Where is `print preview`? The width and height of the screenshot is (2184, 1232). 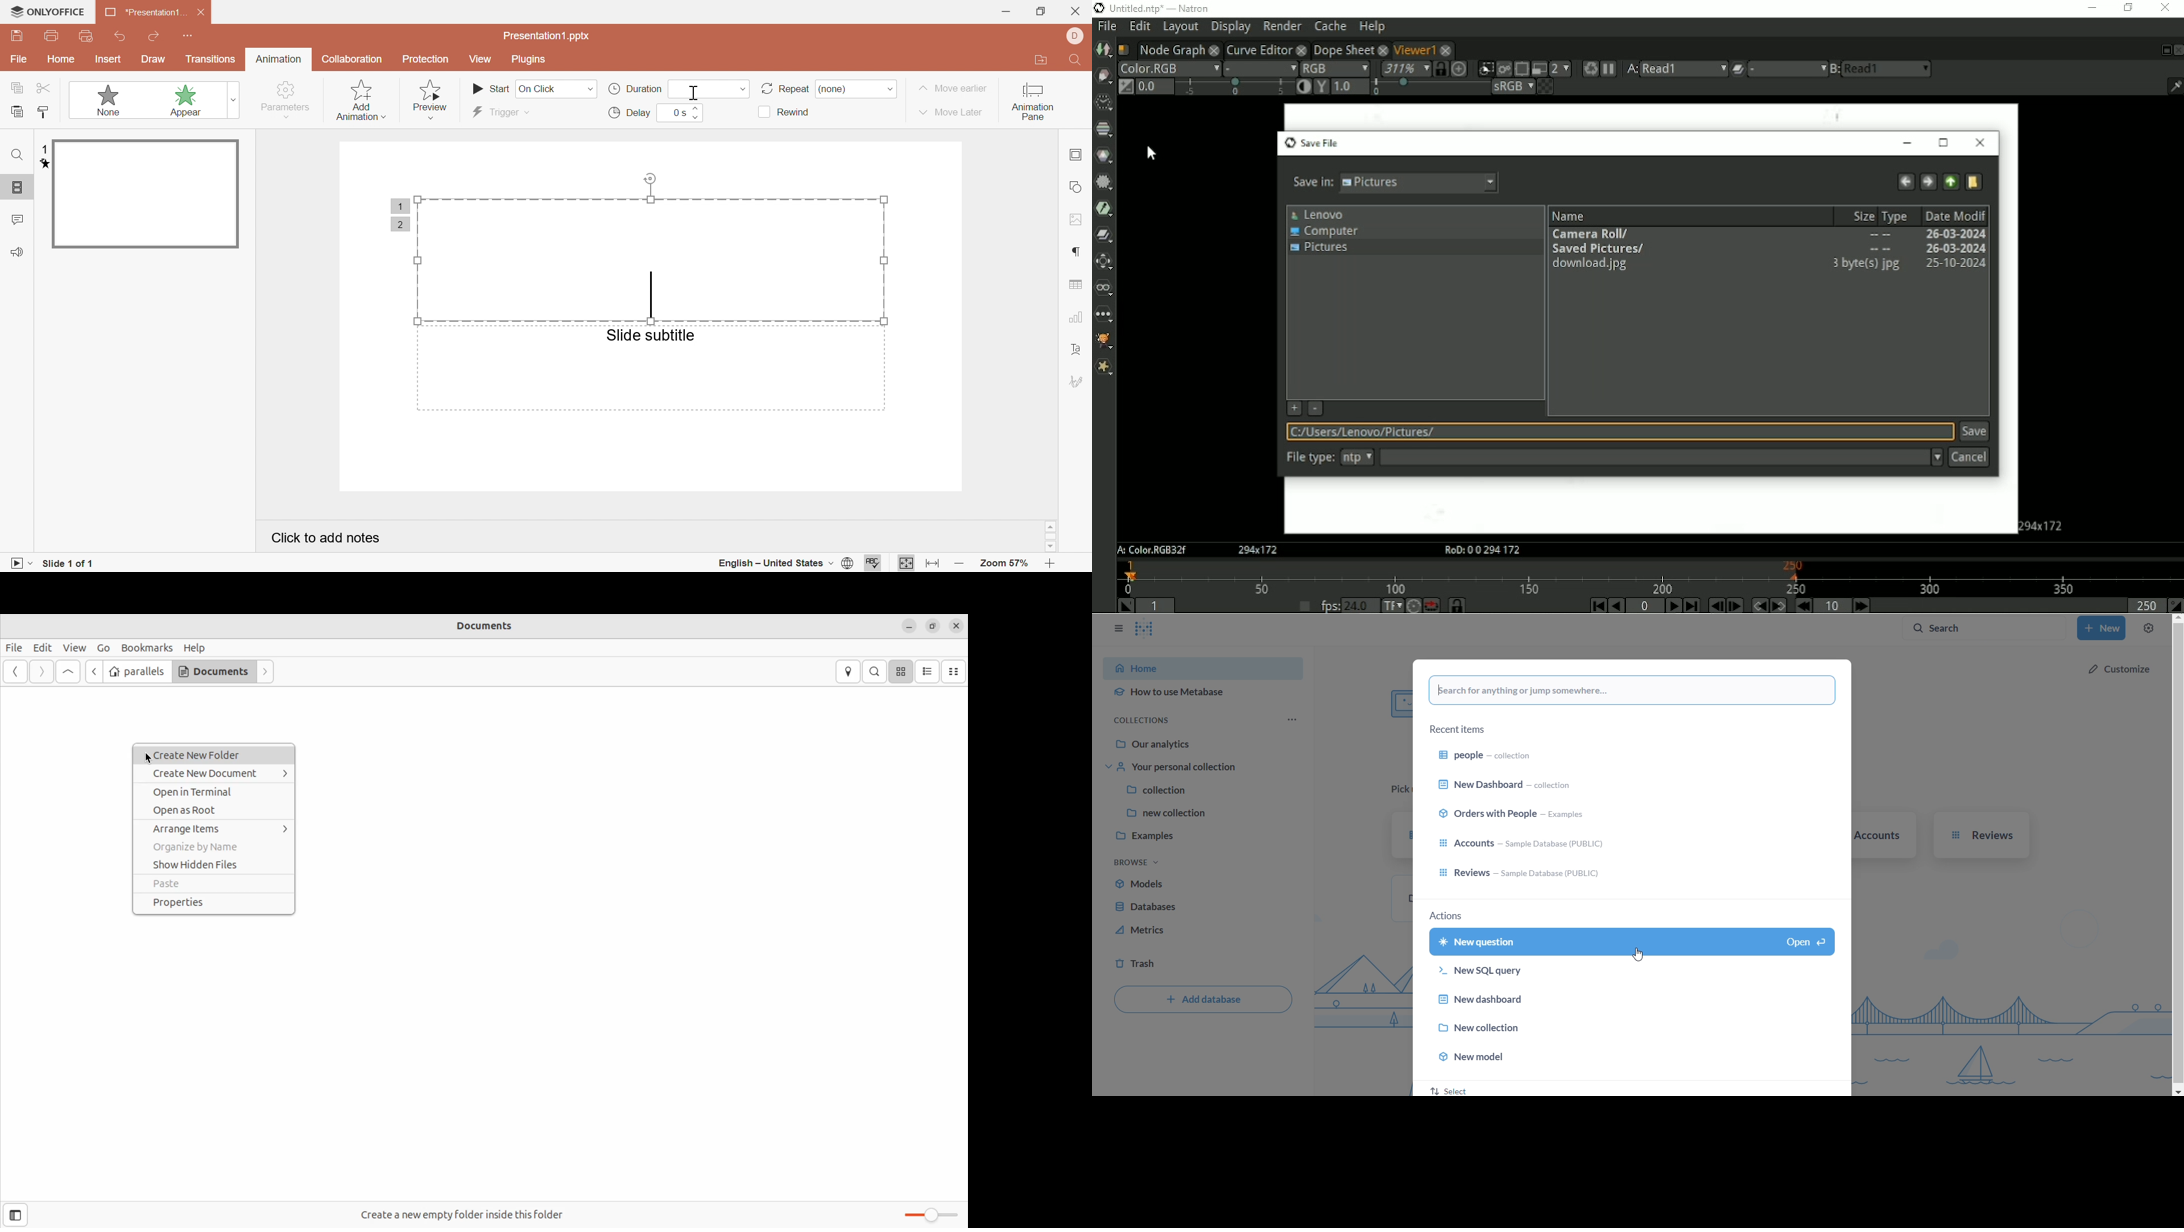 print preview is located at coordinates (88, 36).